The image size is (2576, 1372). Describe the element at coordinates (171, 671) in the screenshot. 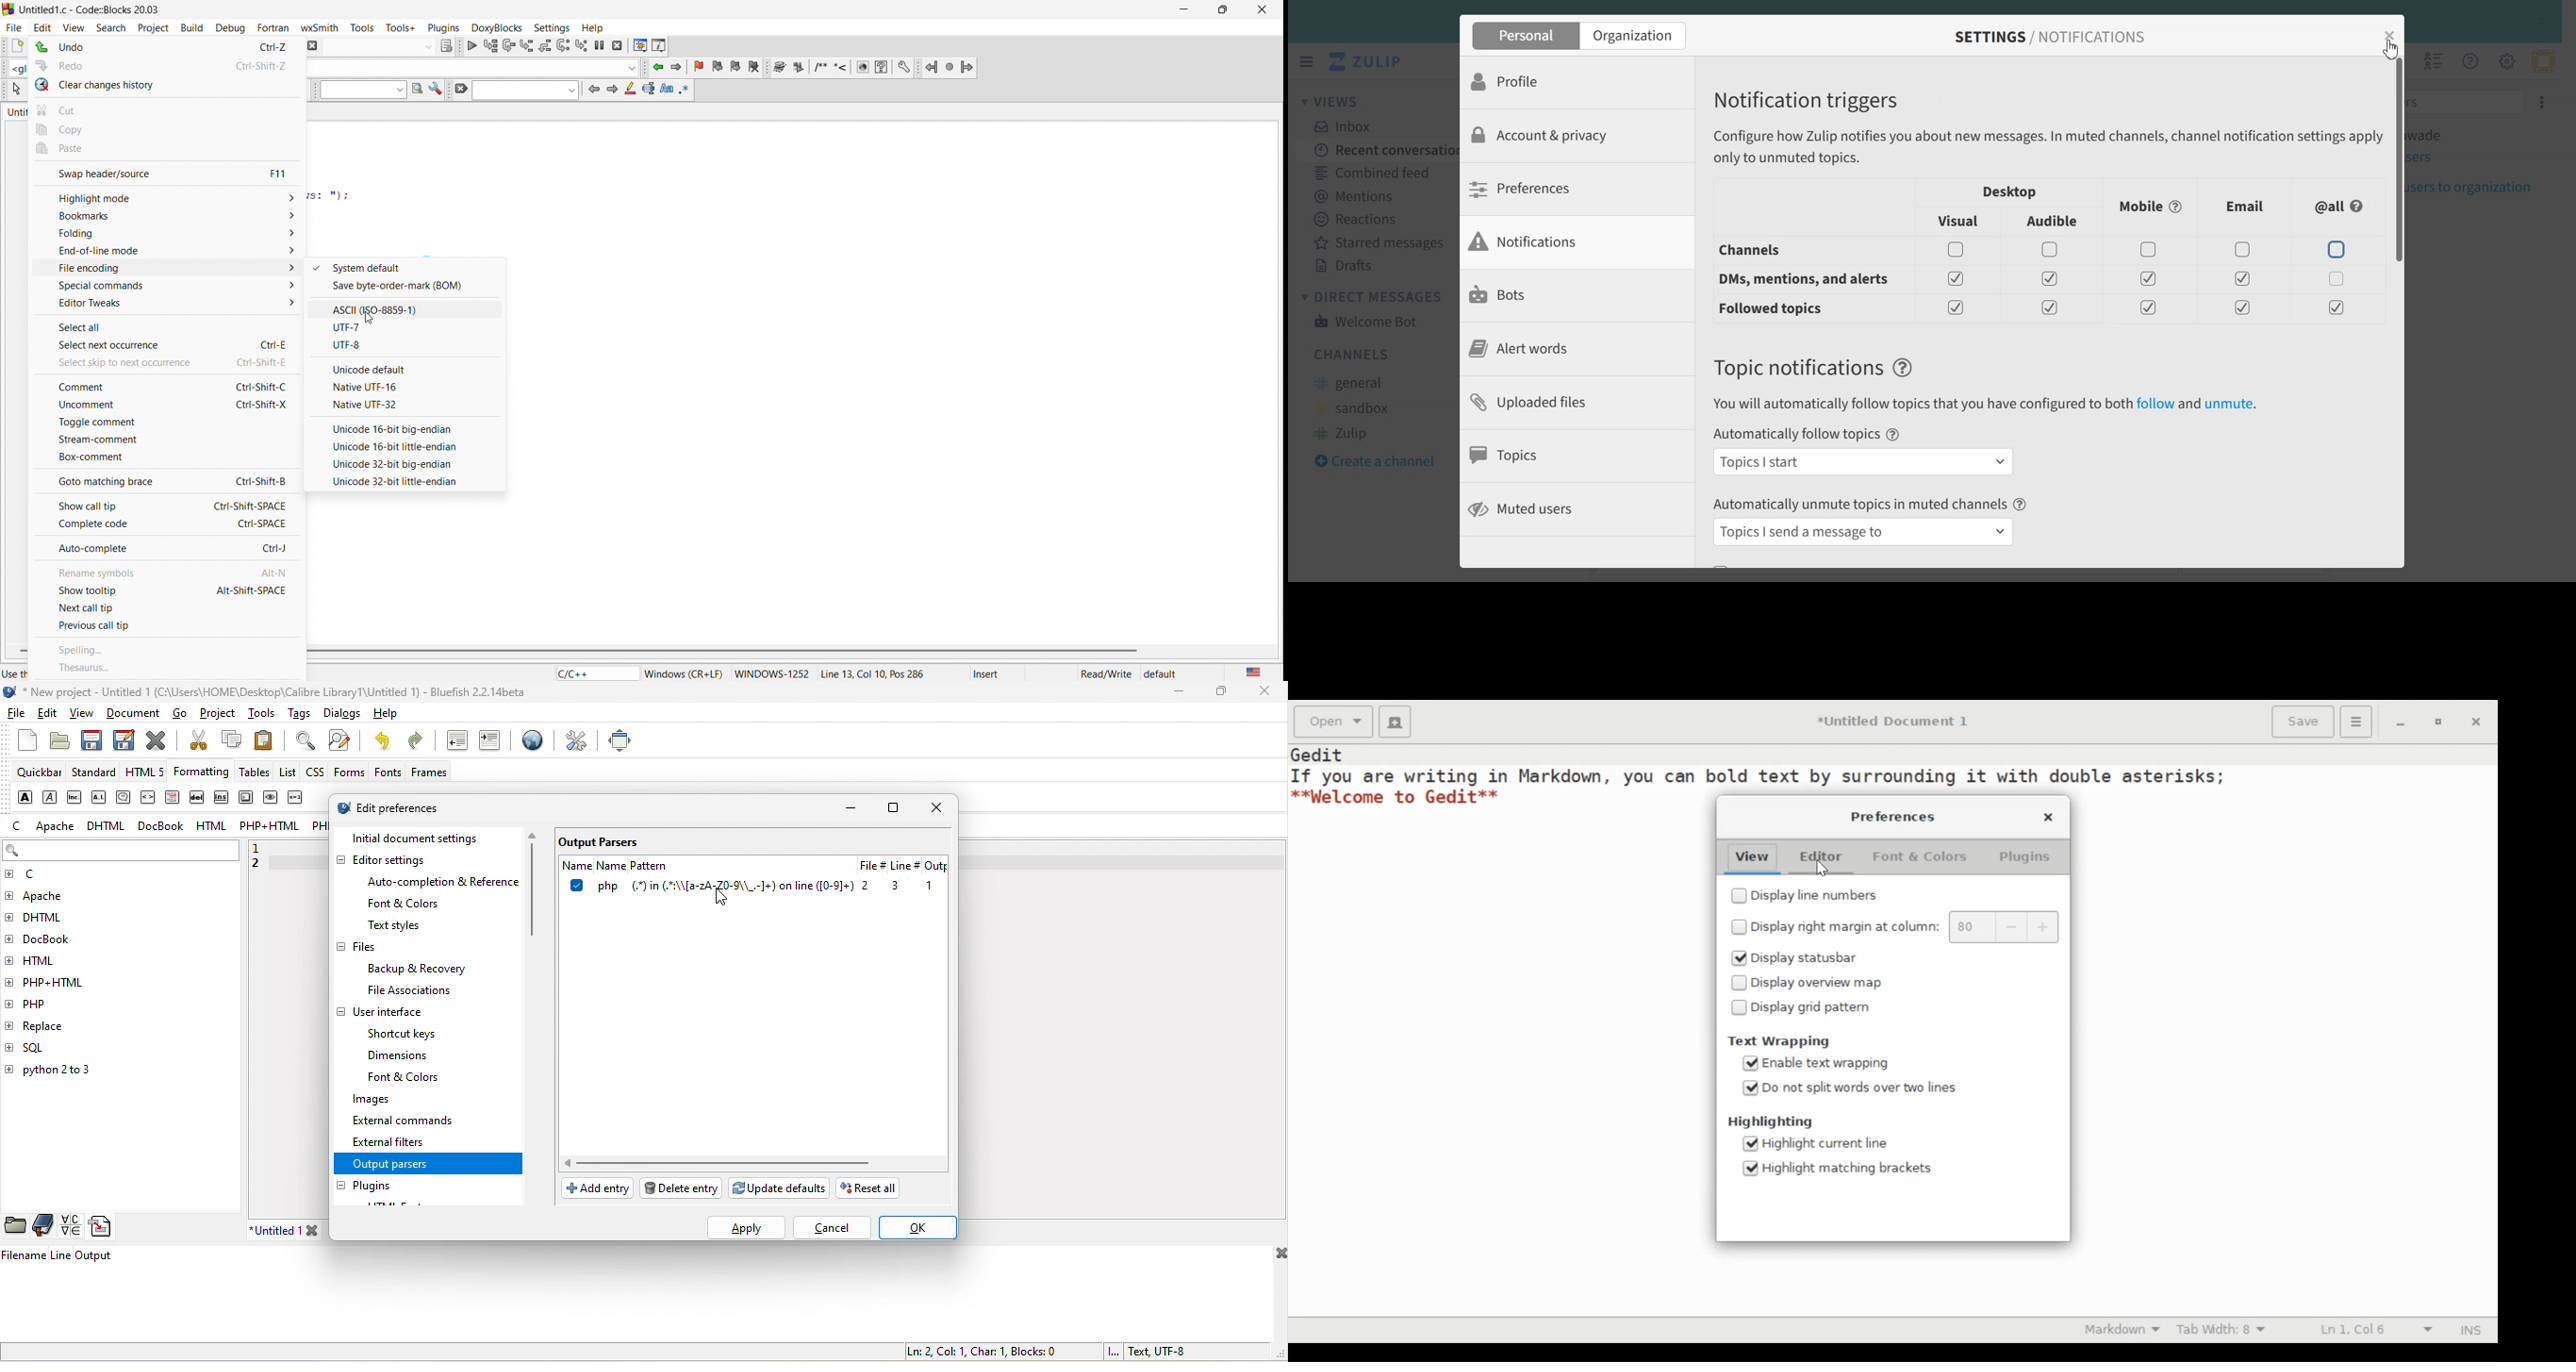

I see `thesaurus` at that location.